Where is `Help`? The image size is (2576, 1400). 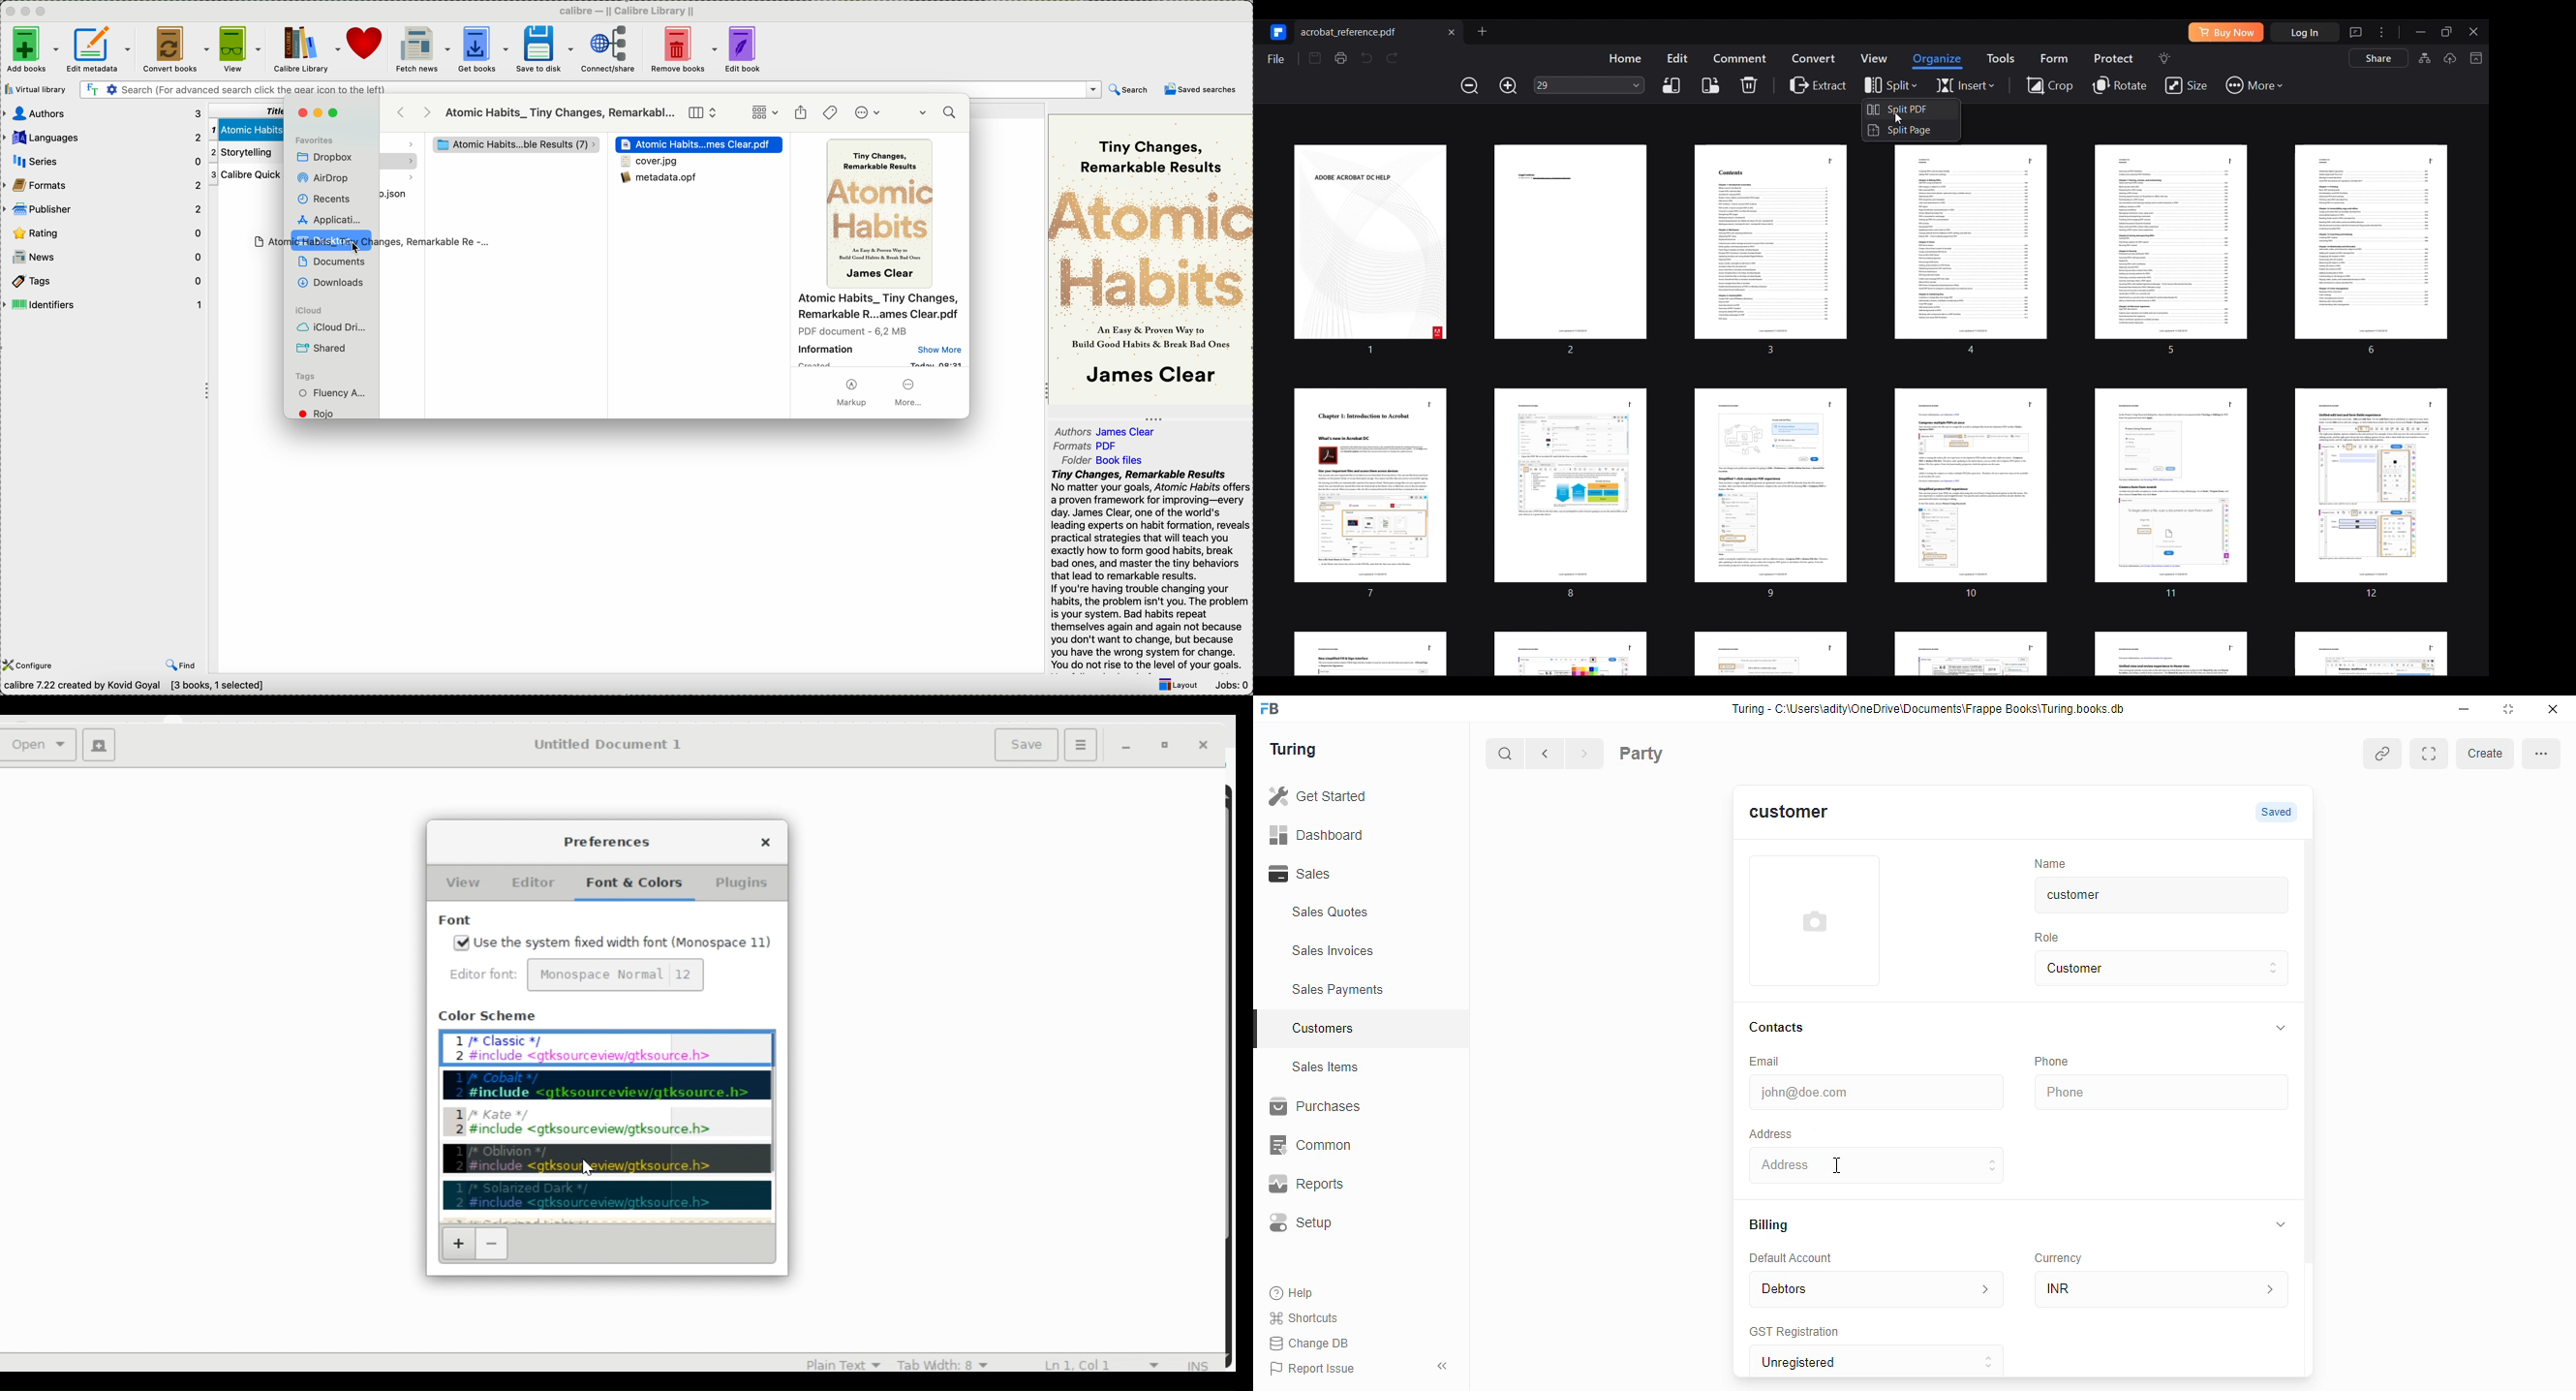 Help is located at coordinates (1294, 1294).